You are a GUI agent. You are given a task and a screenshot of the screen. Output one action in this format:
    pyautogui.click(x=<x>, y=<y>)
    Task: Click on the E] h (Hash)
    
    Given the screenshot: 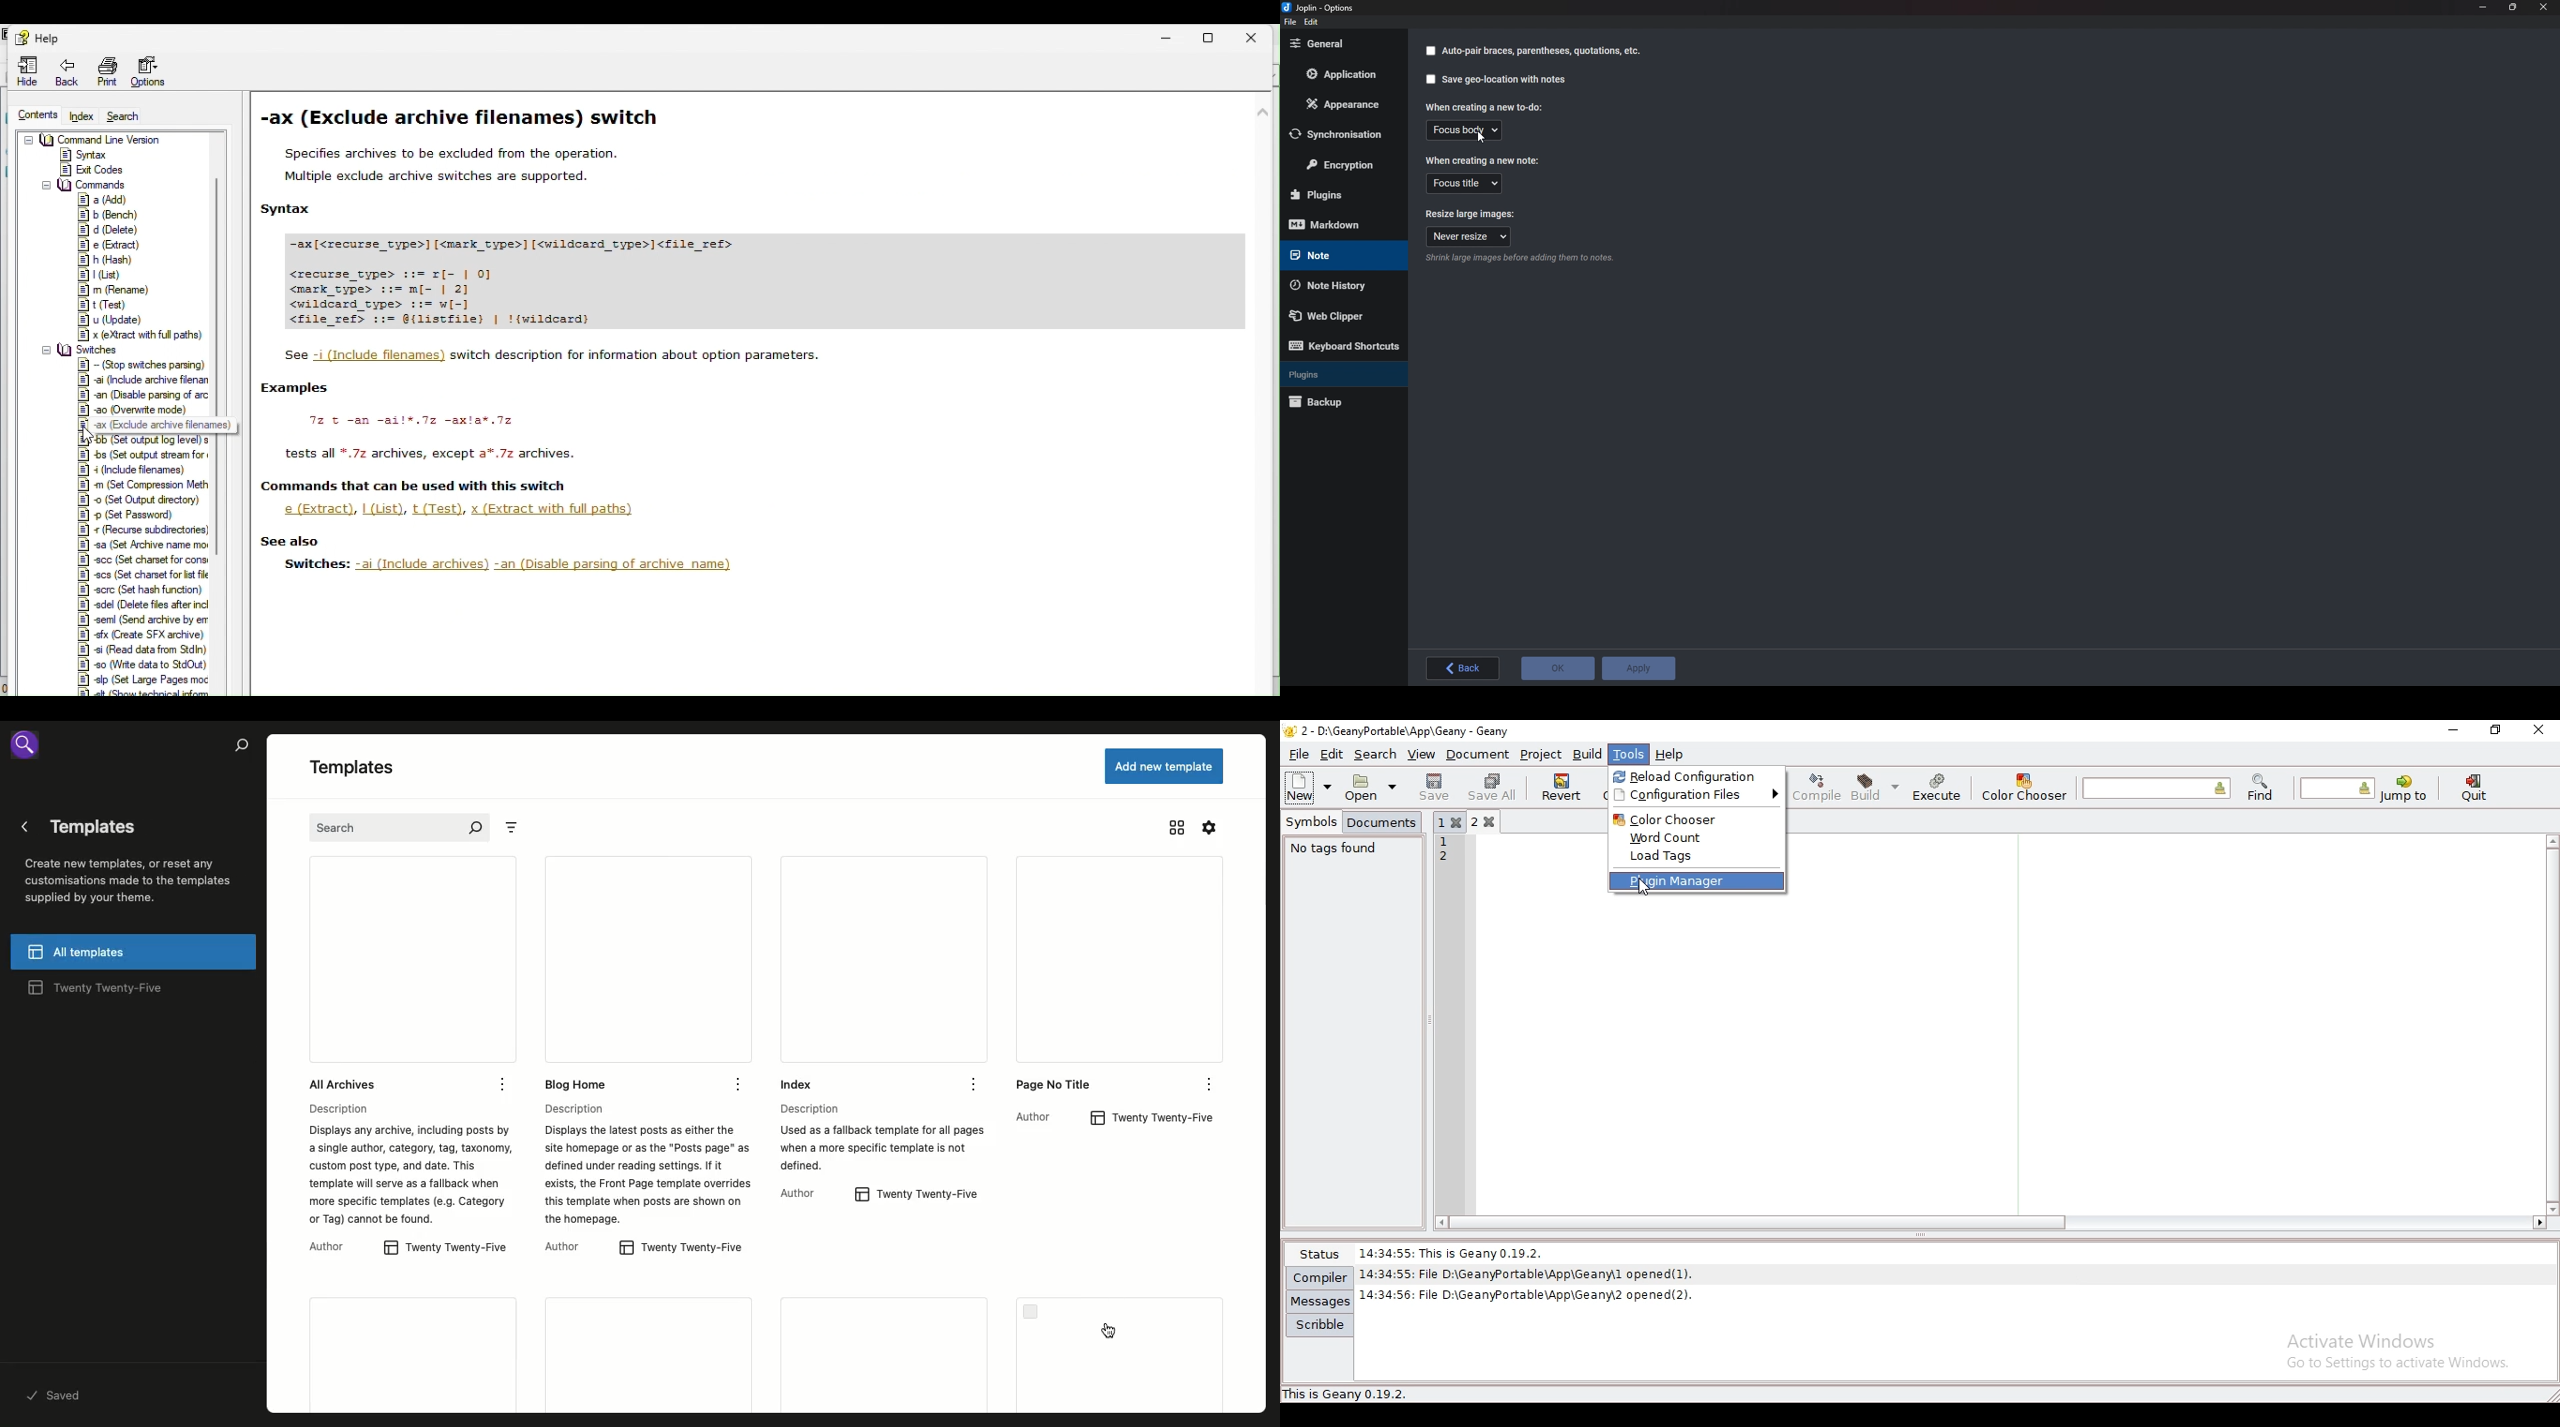 What is the action you would take?
    pyautogui.click(x=107, y=260)
    